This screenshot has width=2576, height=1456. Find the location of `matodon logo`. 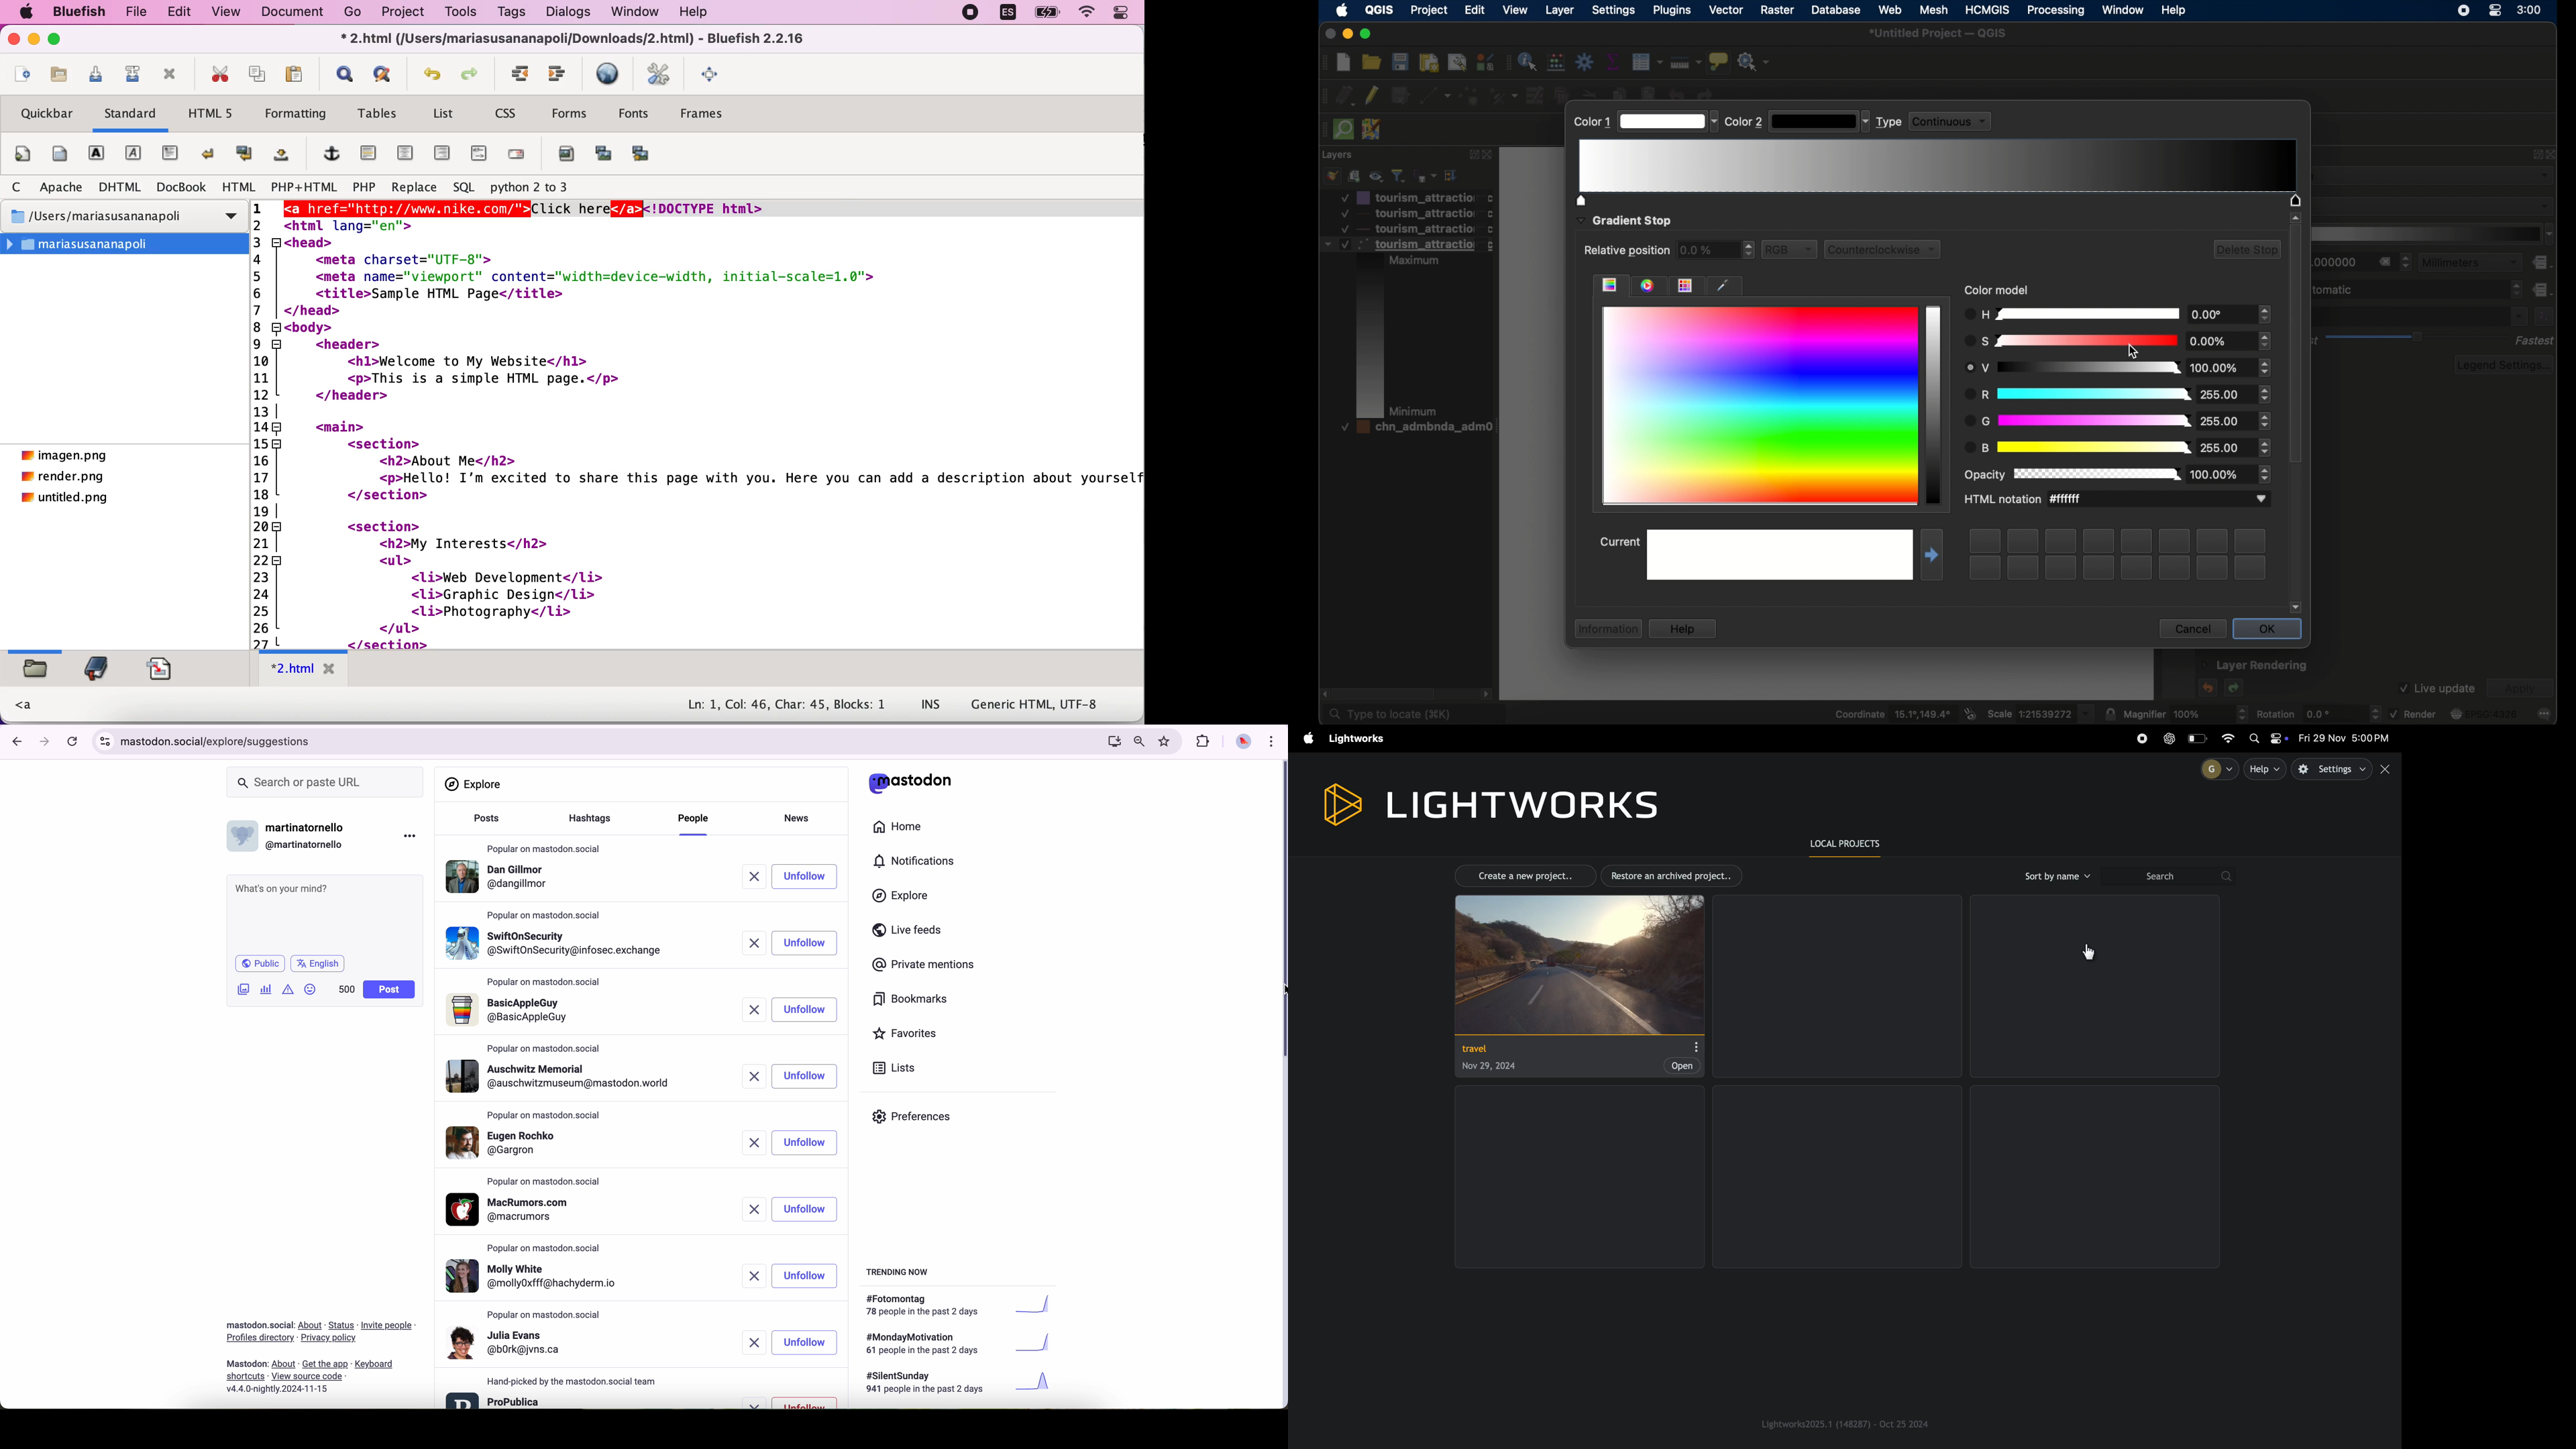

matodon logo is located at coordinates (910, 783).